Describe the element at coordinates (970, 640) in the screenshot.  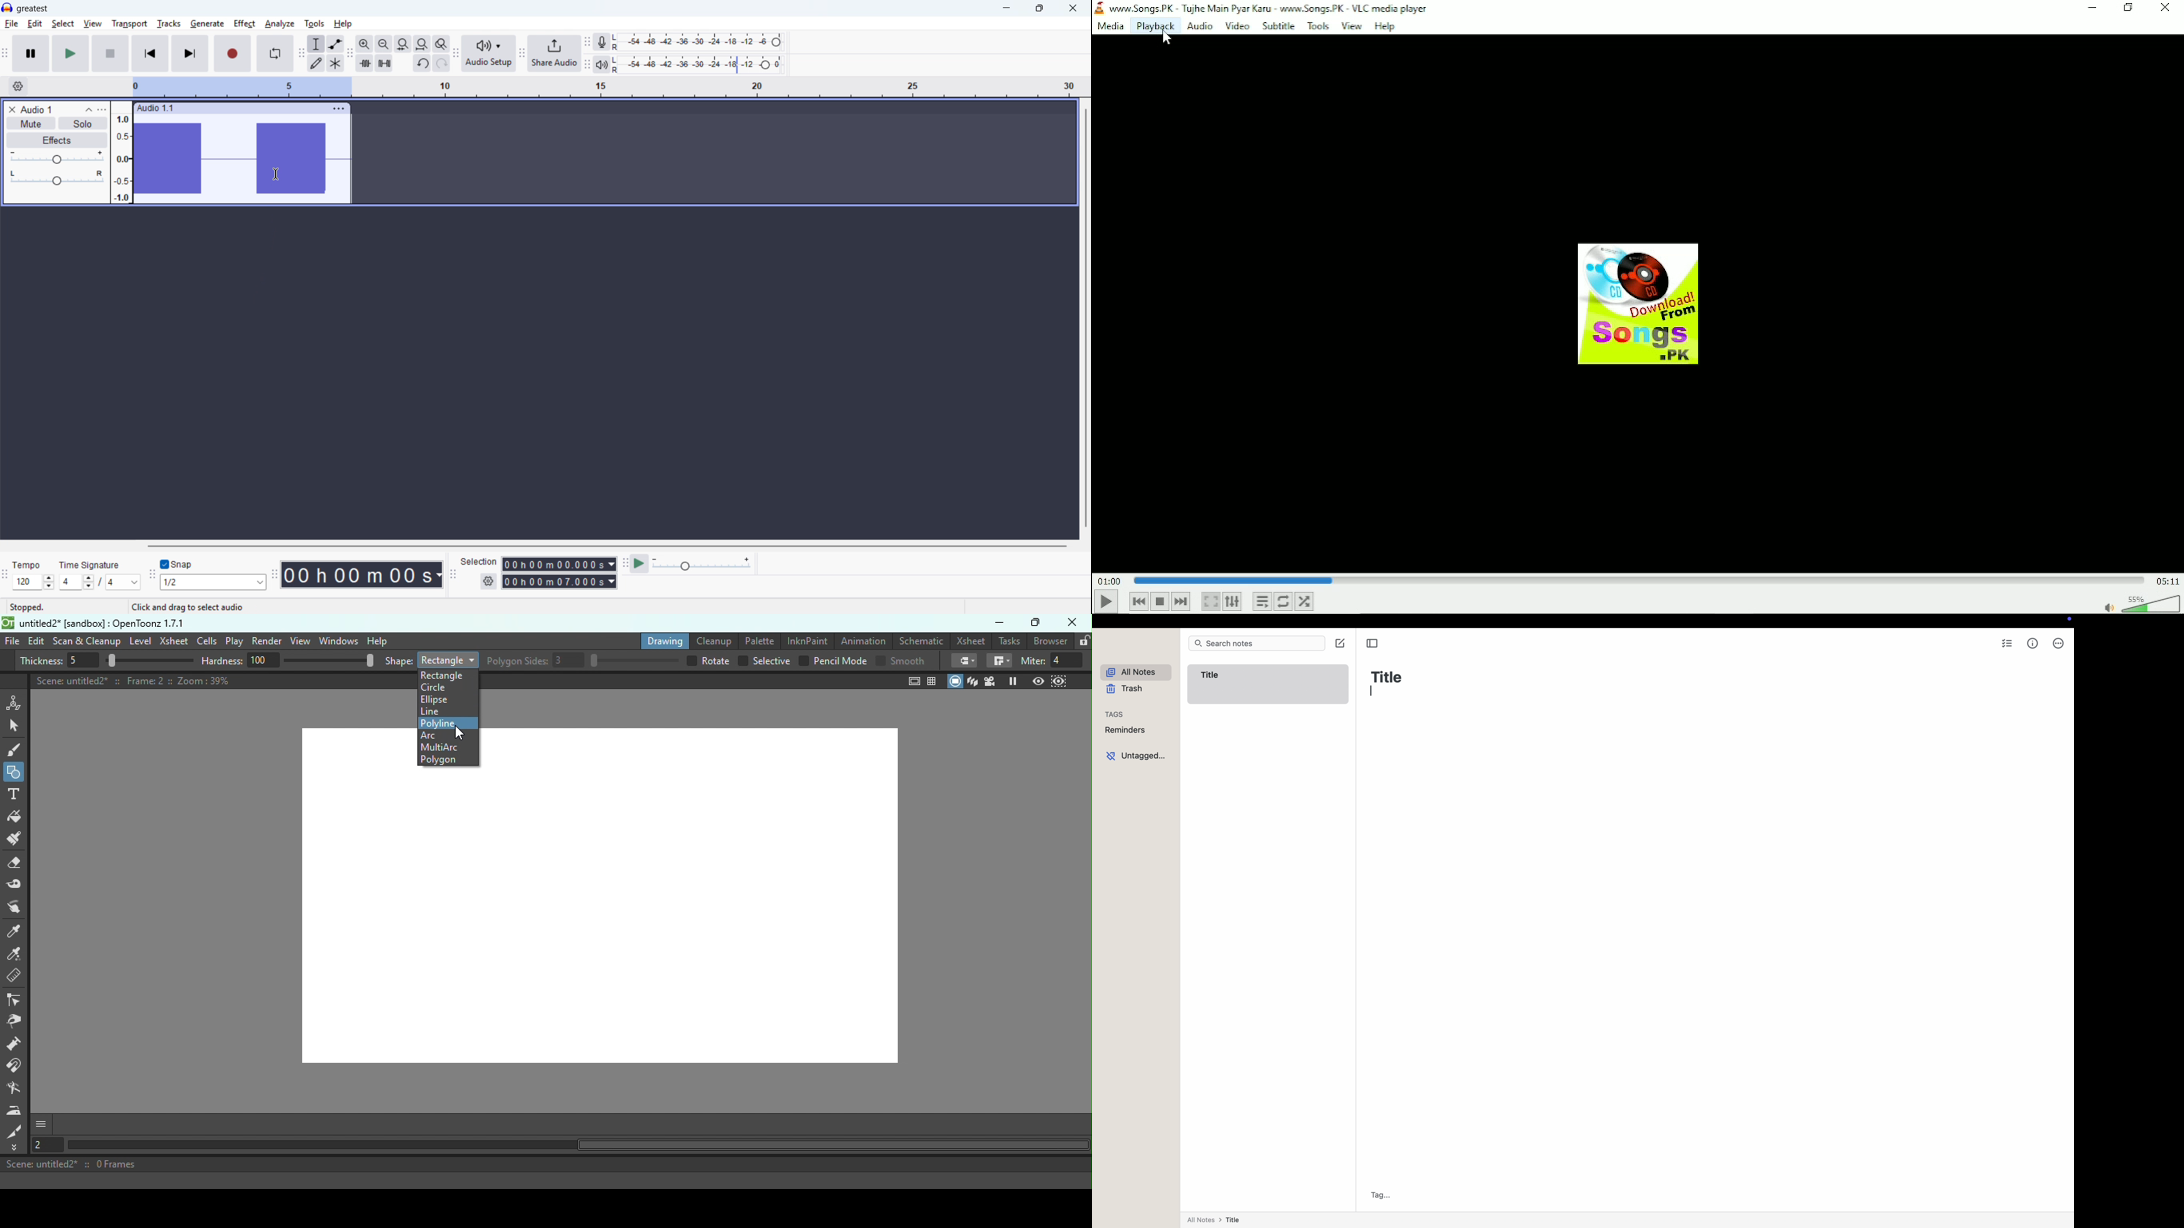
I see `Xsheet` at that location.